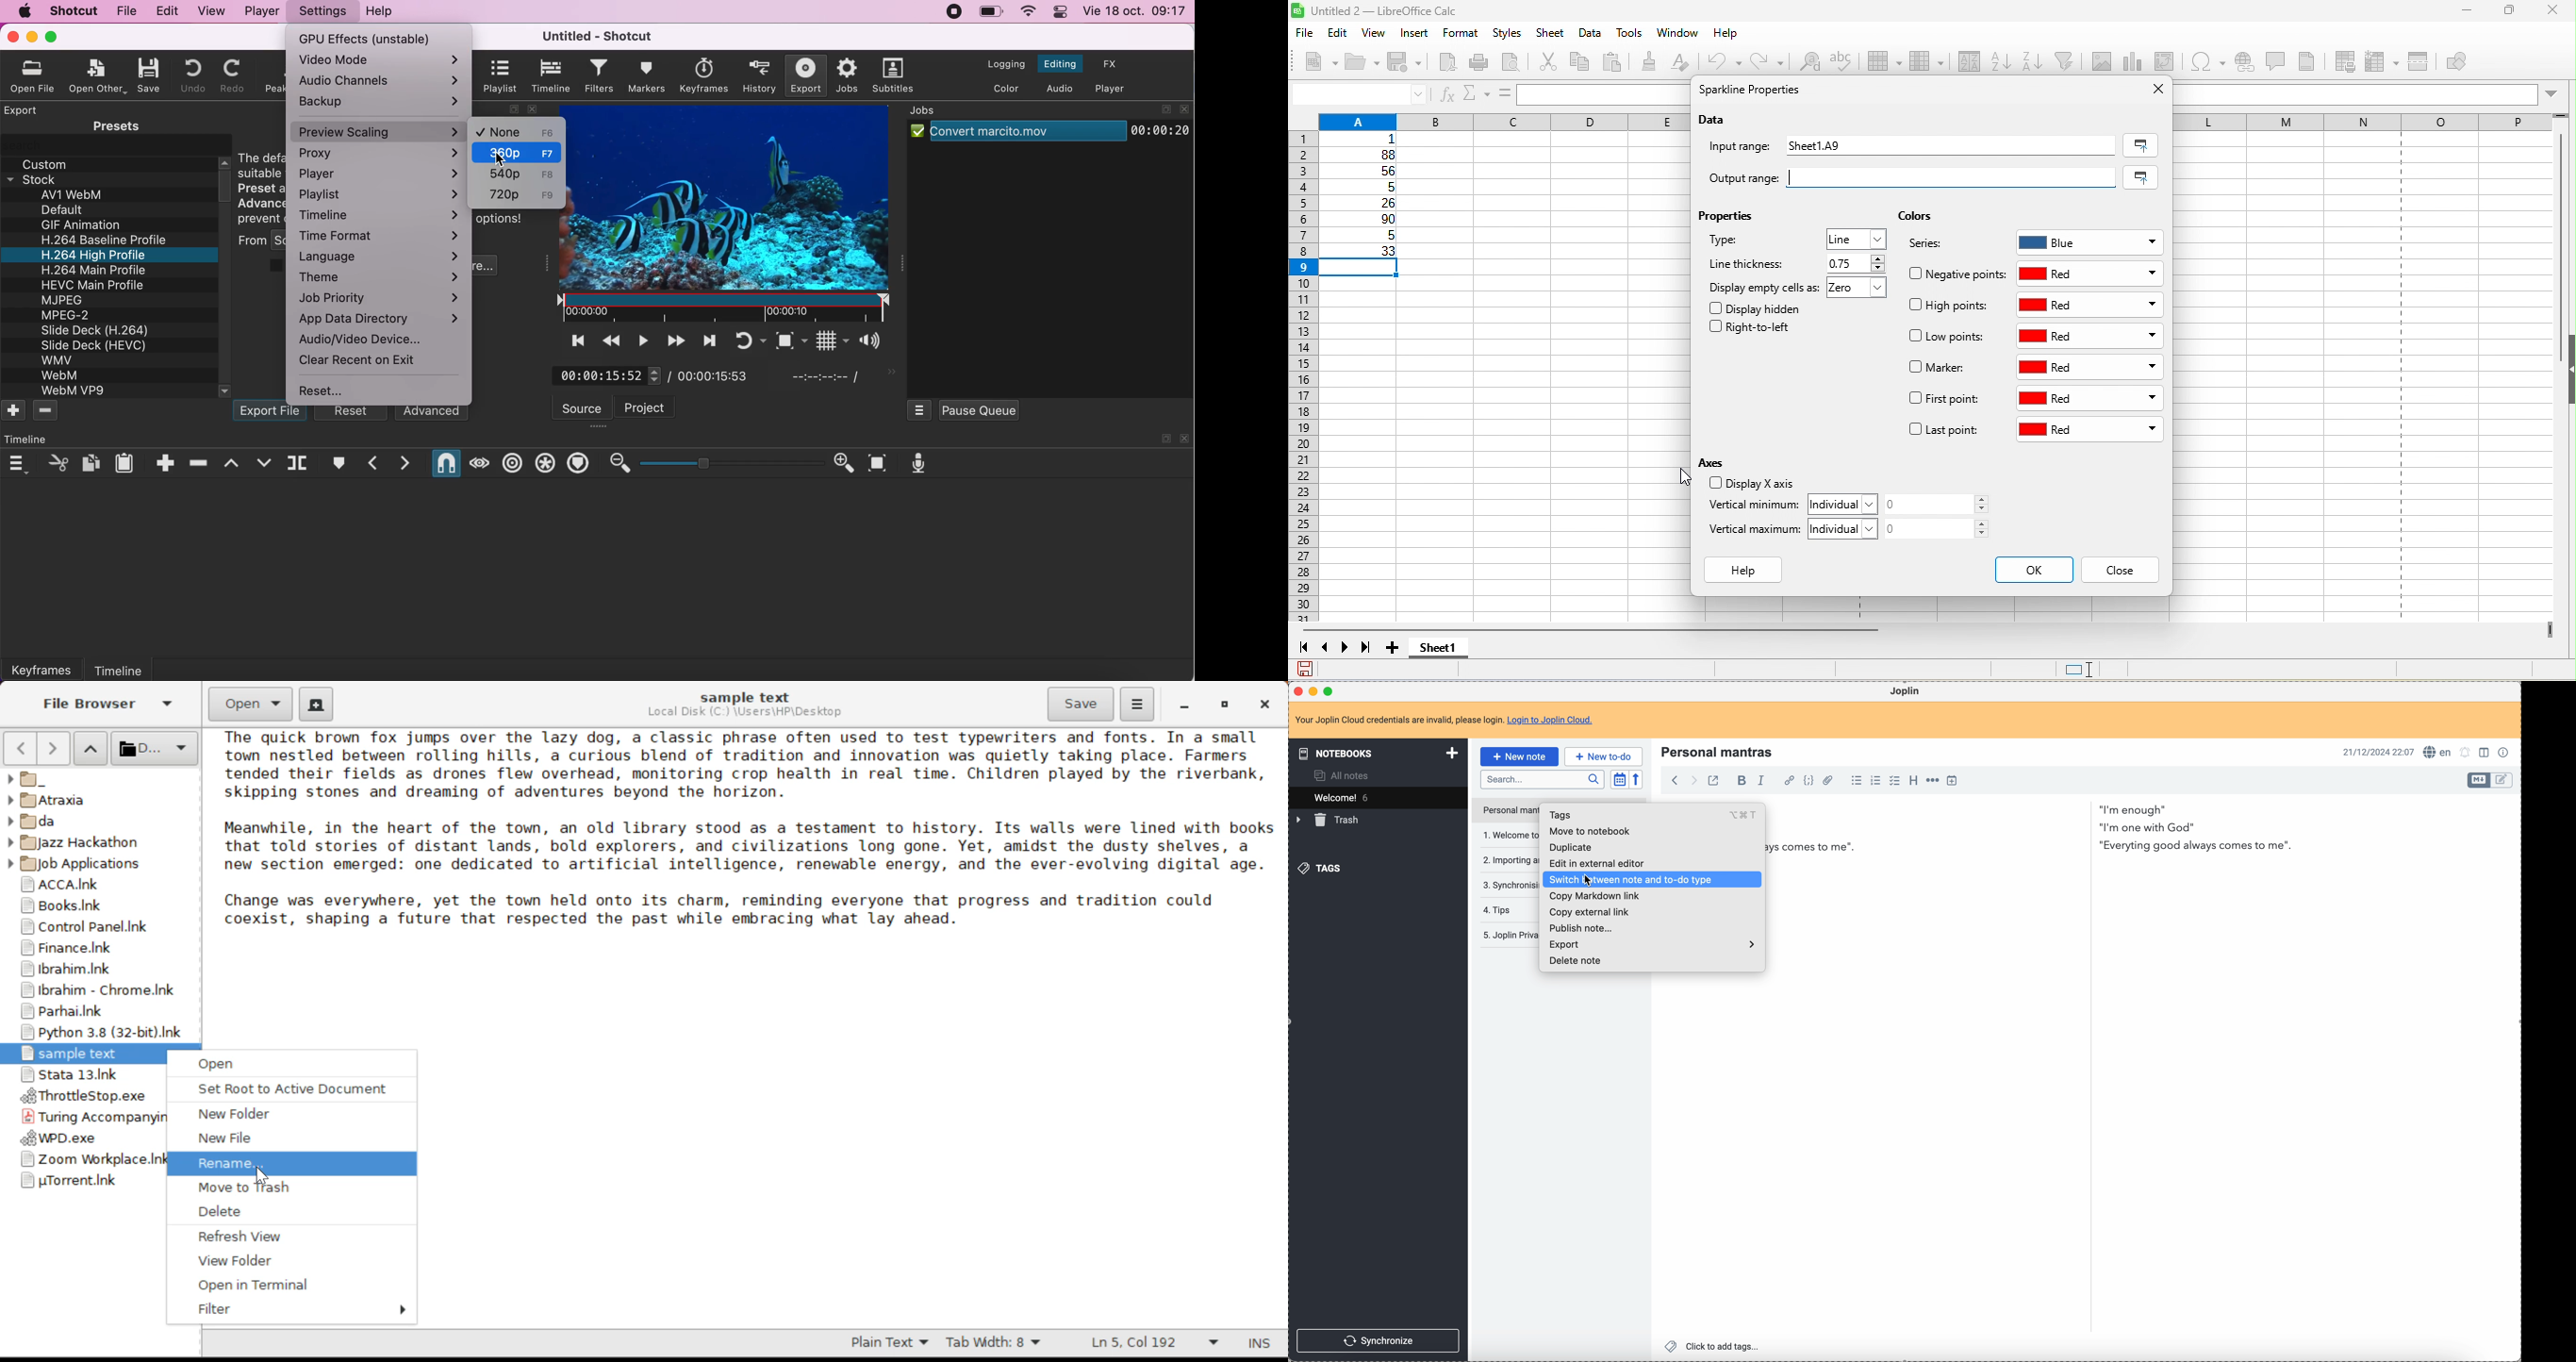  I want to click on welcome, so click(1378, 797).